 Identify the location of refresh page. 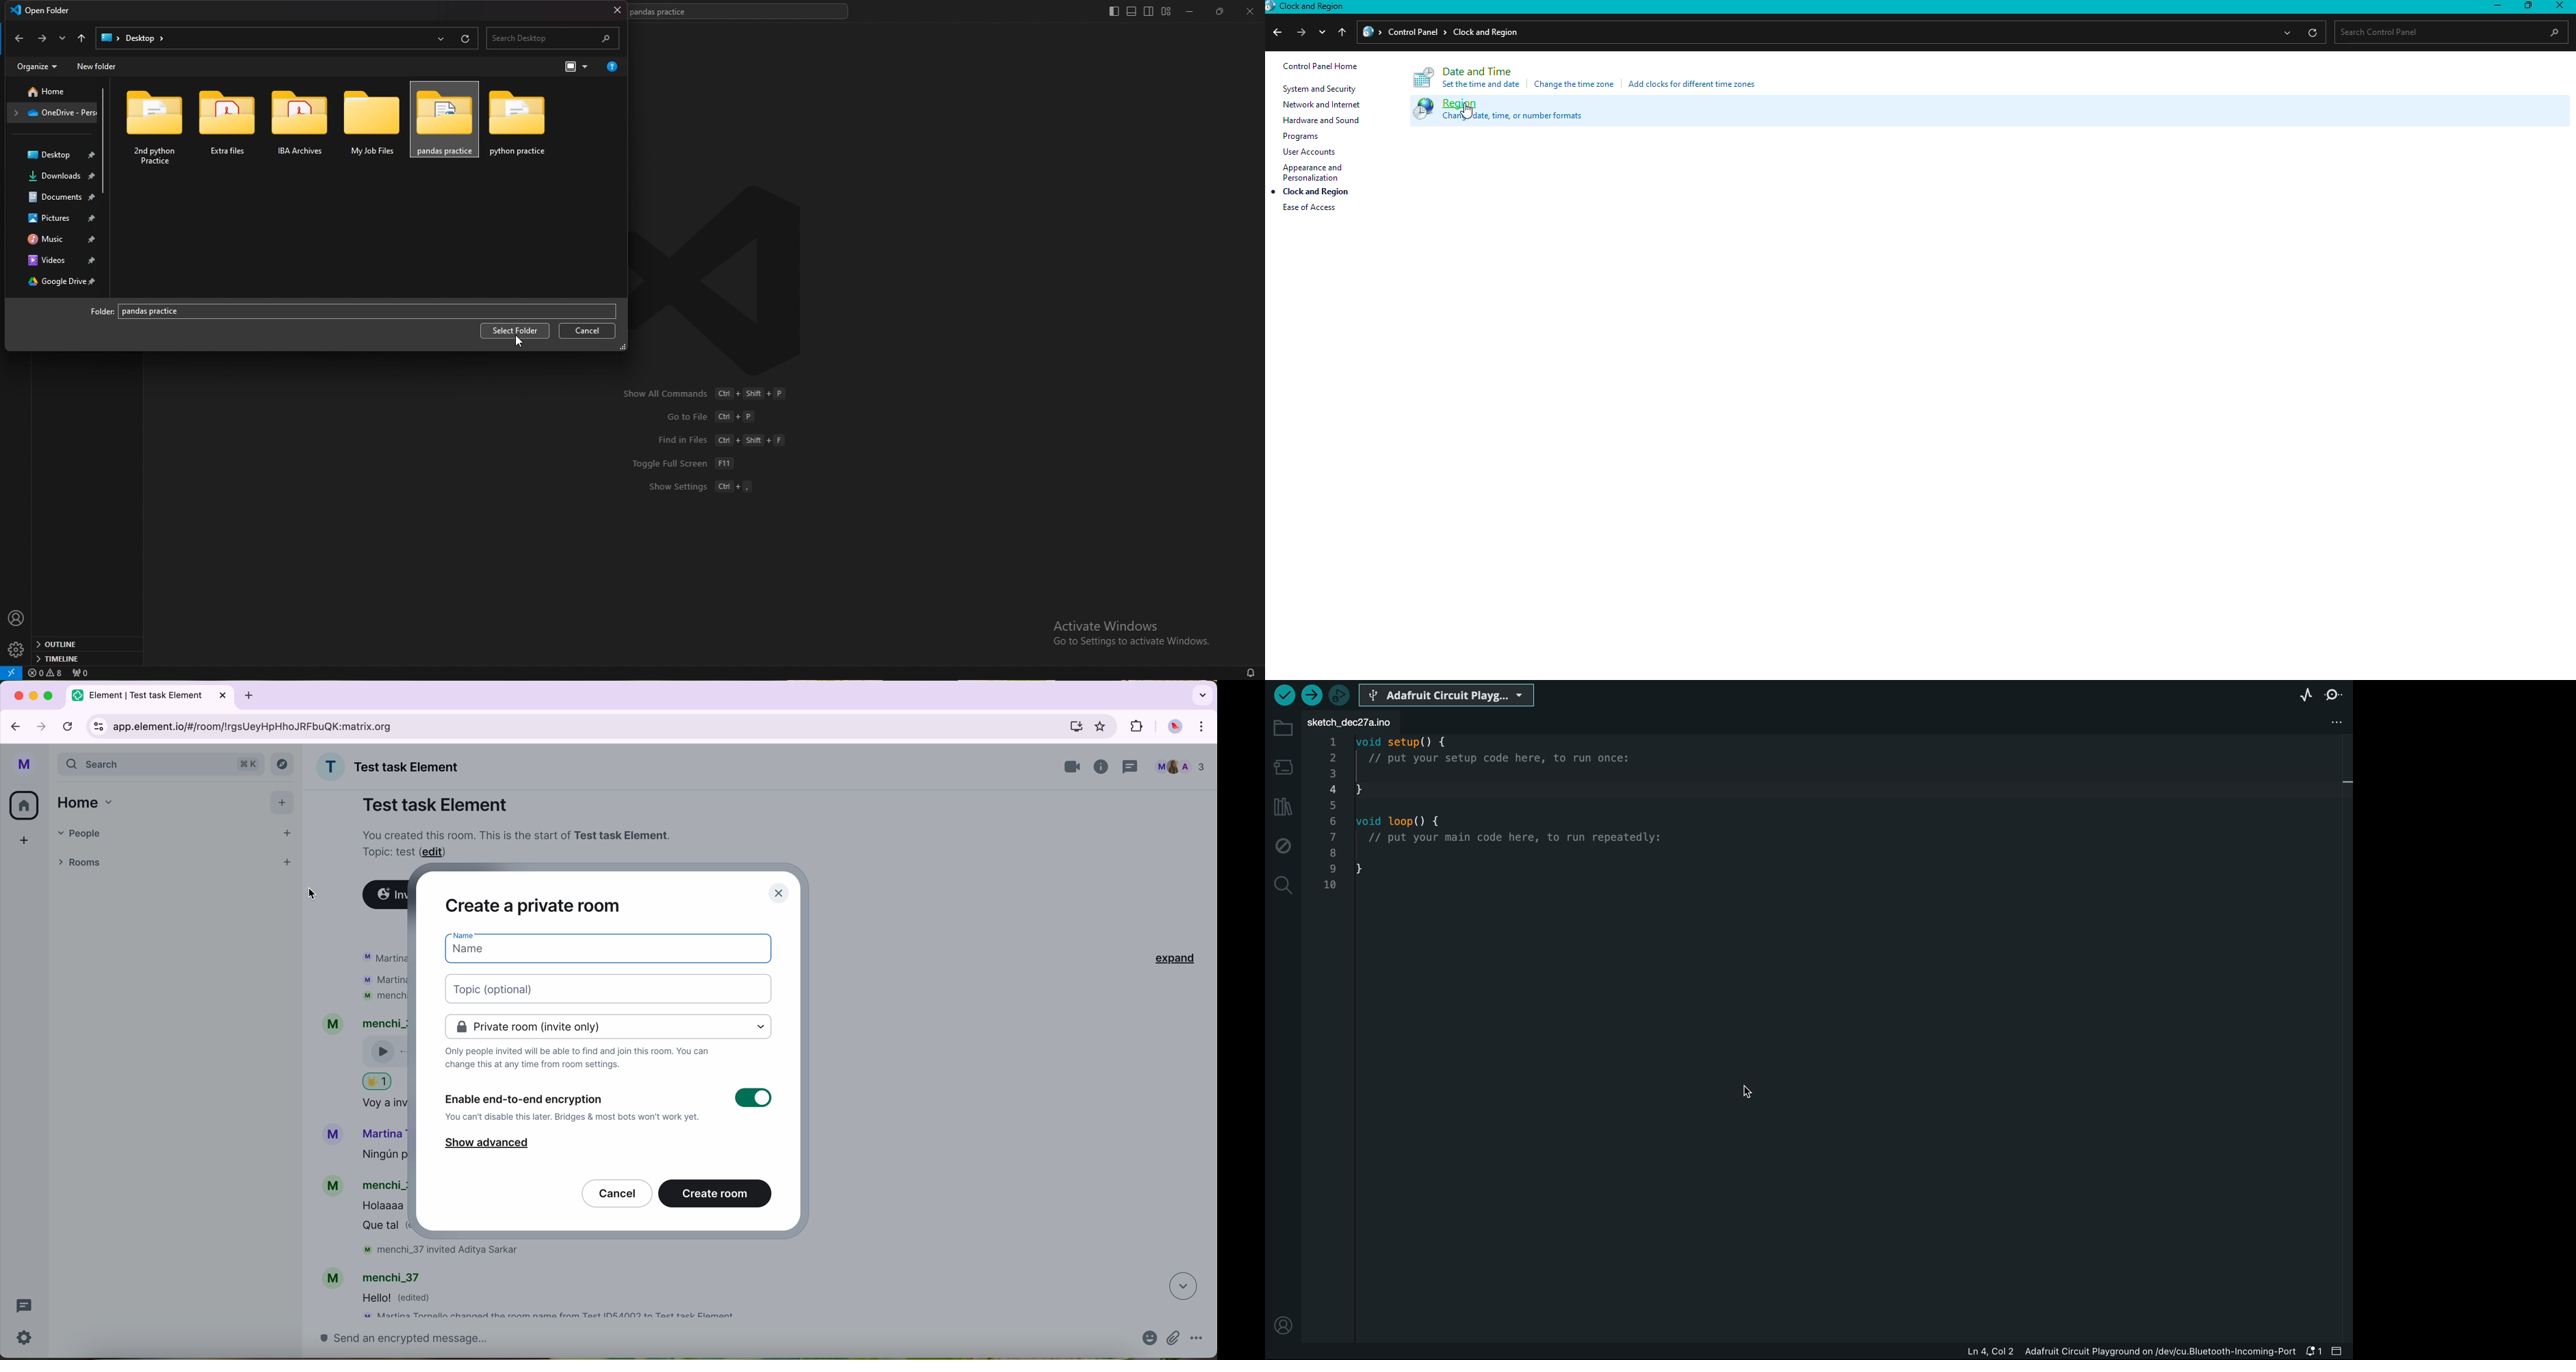
(69, 725).